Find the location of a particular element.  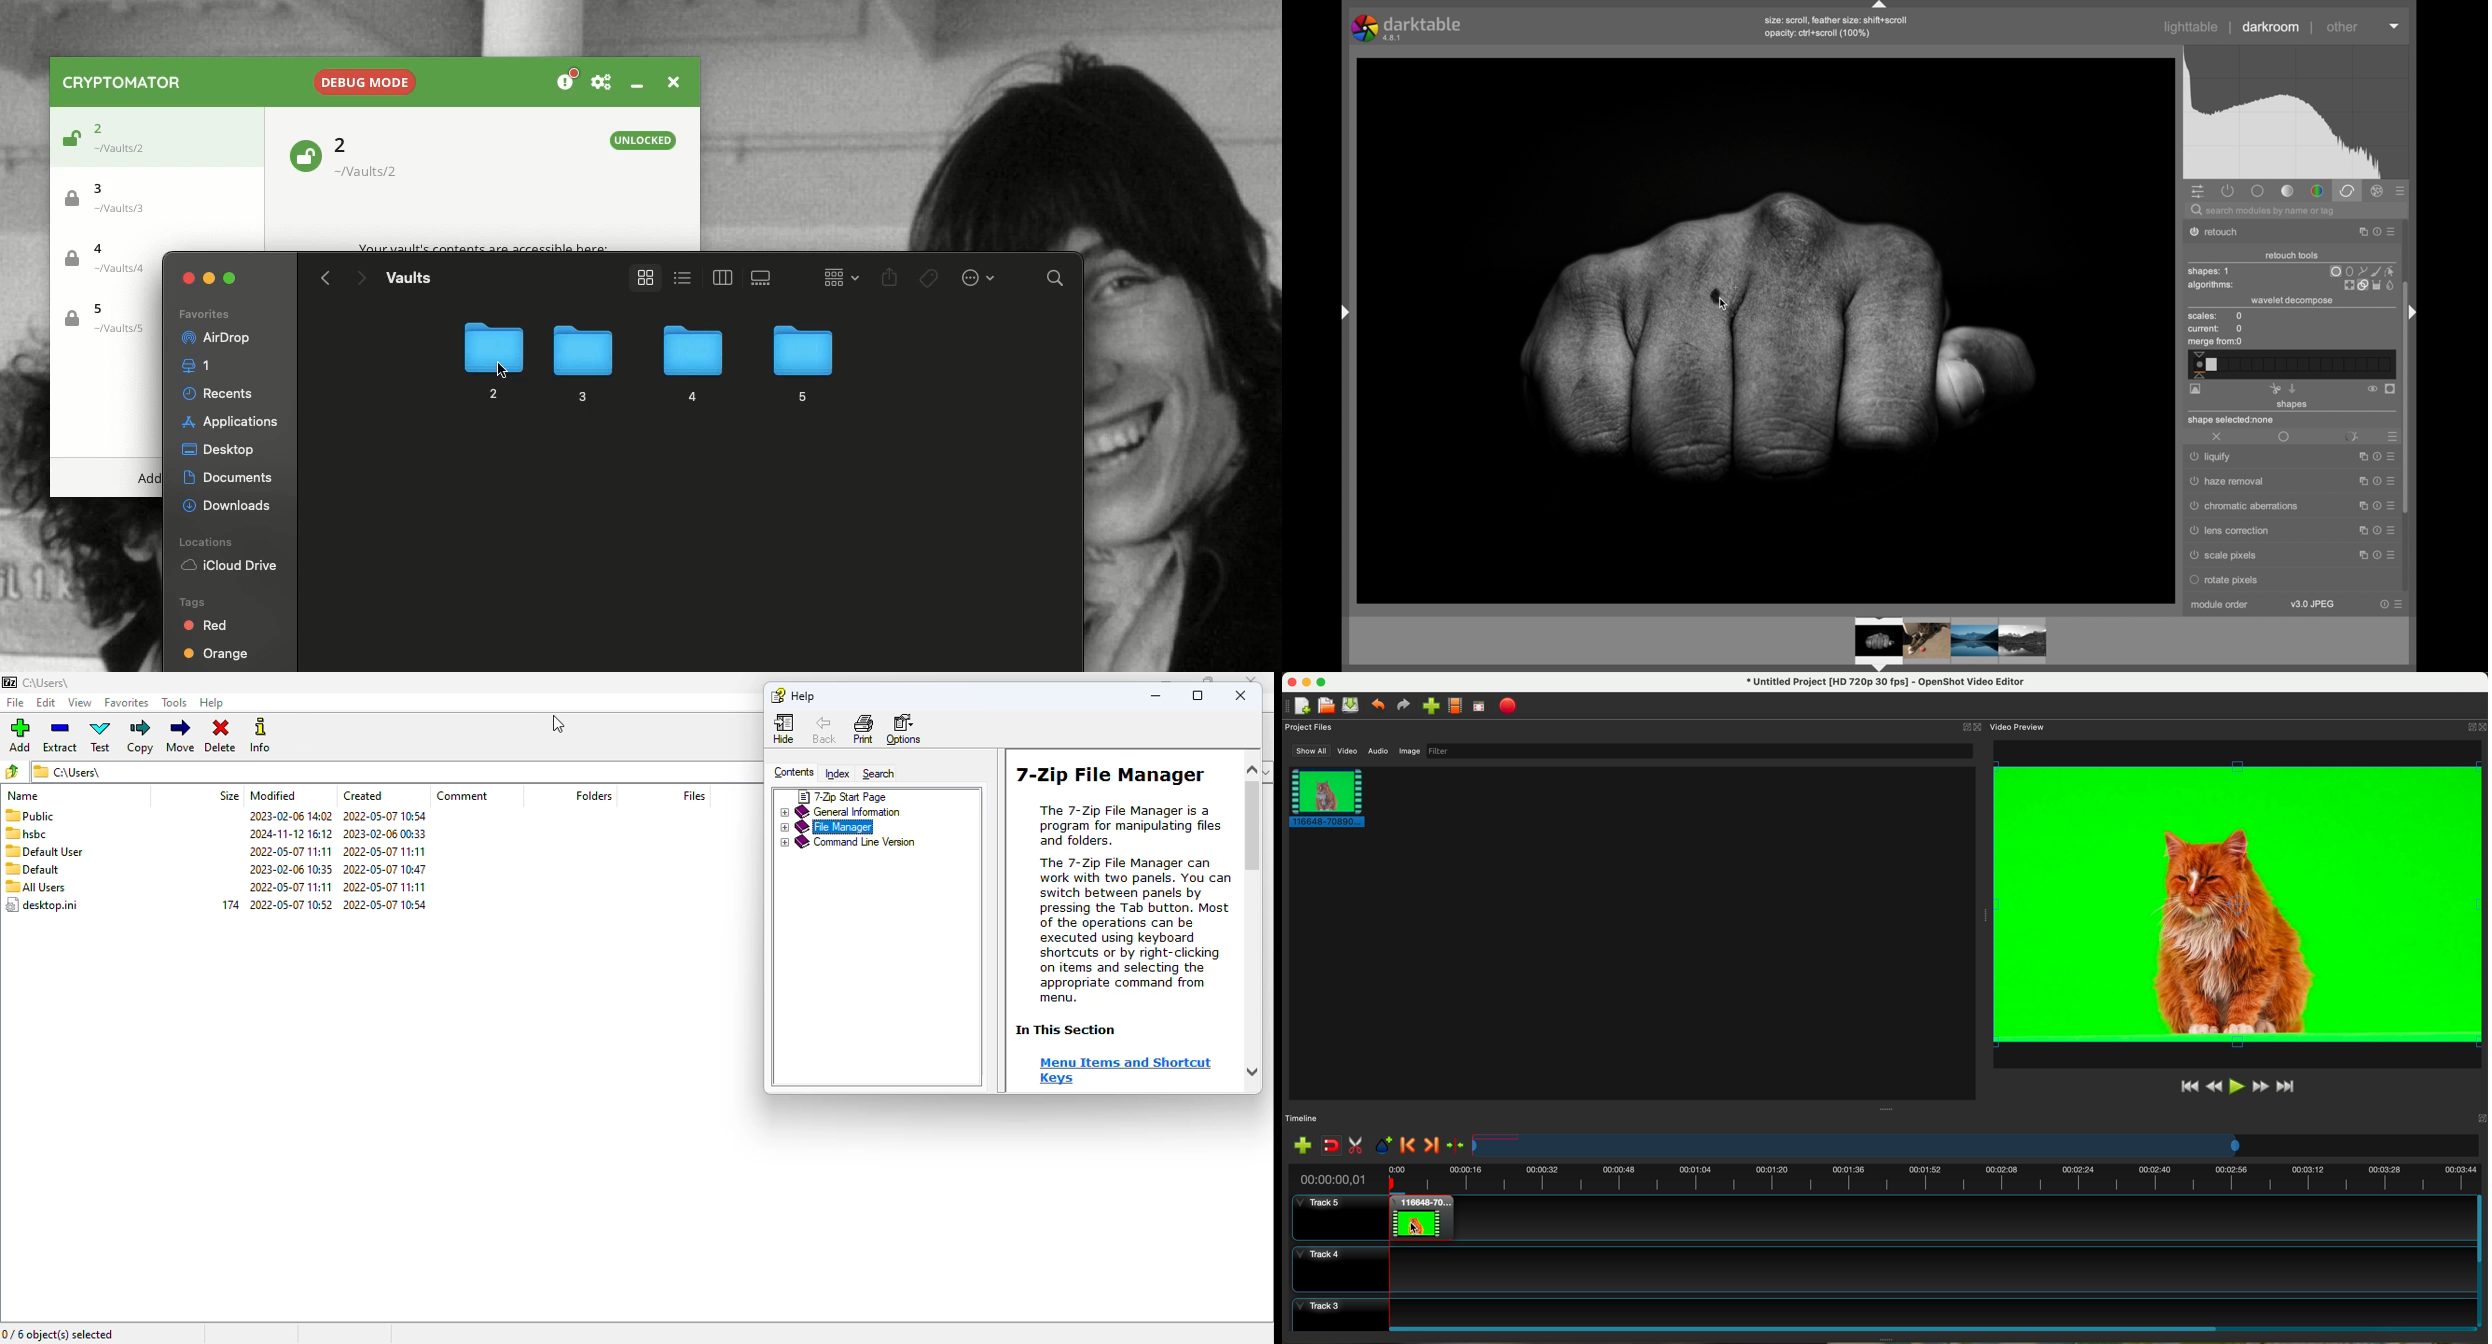

modified is located at coordinates (273, 795).